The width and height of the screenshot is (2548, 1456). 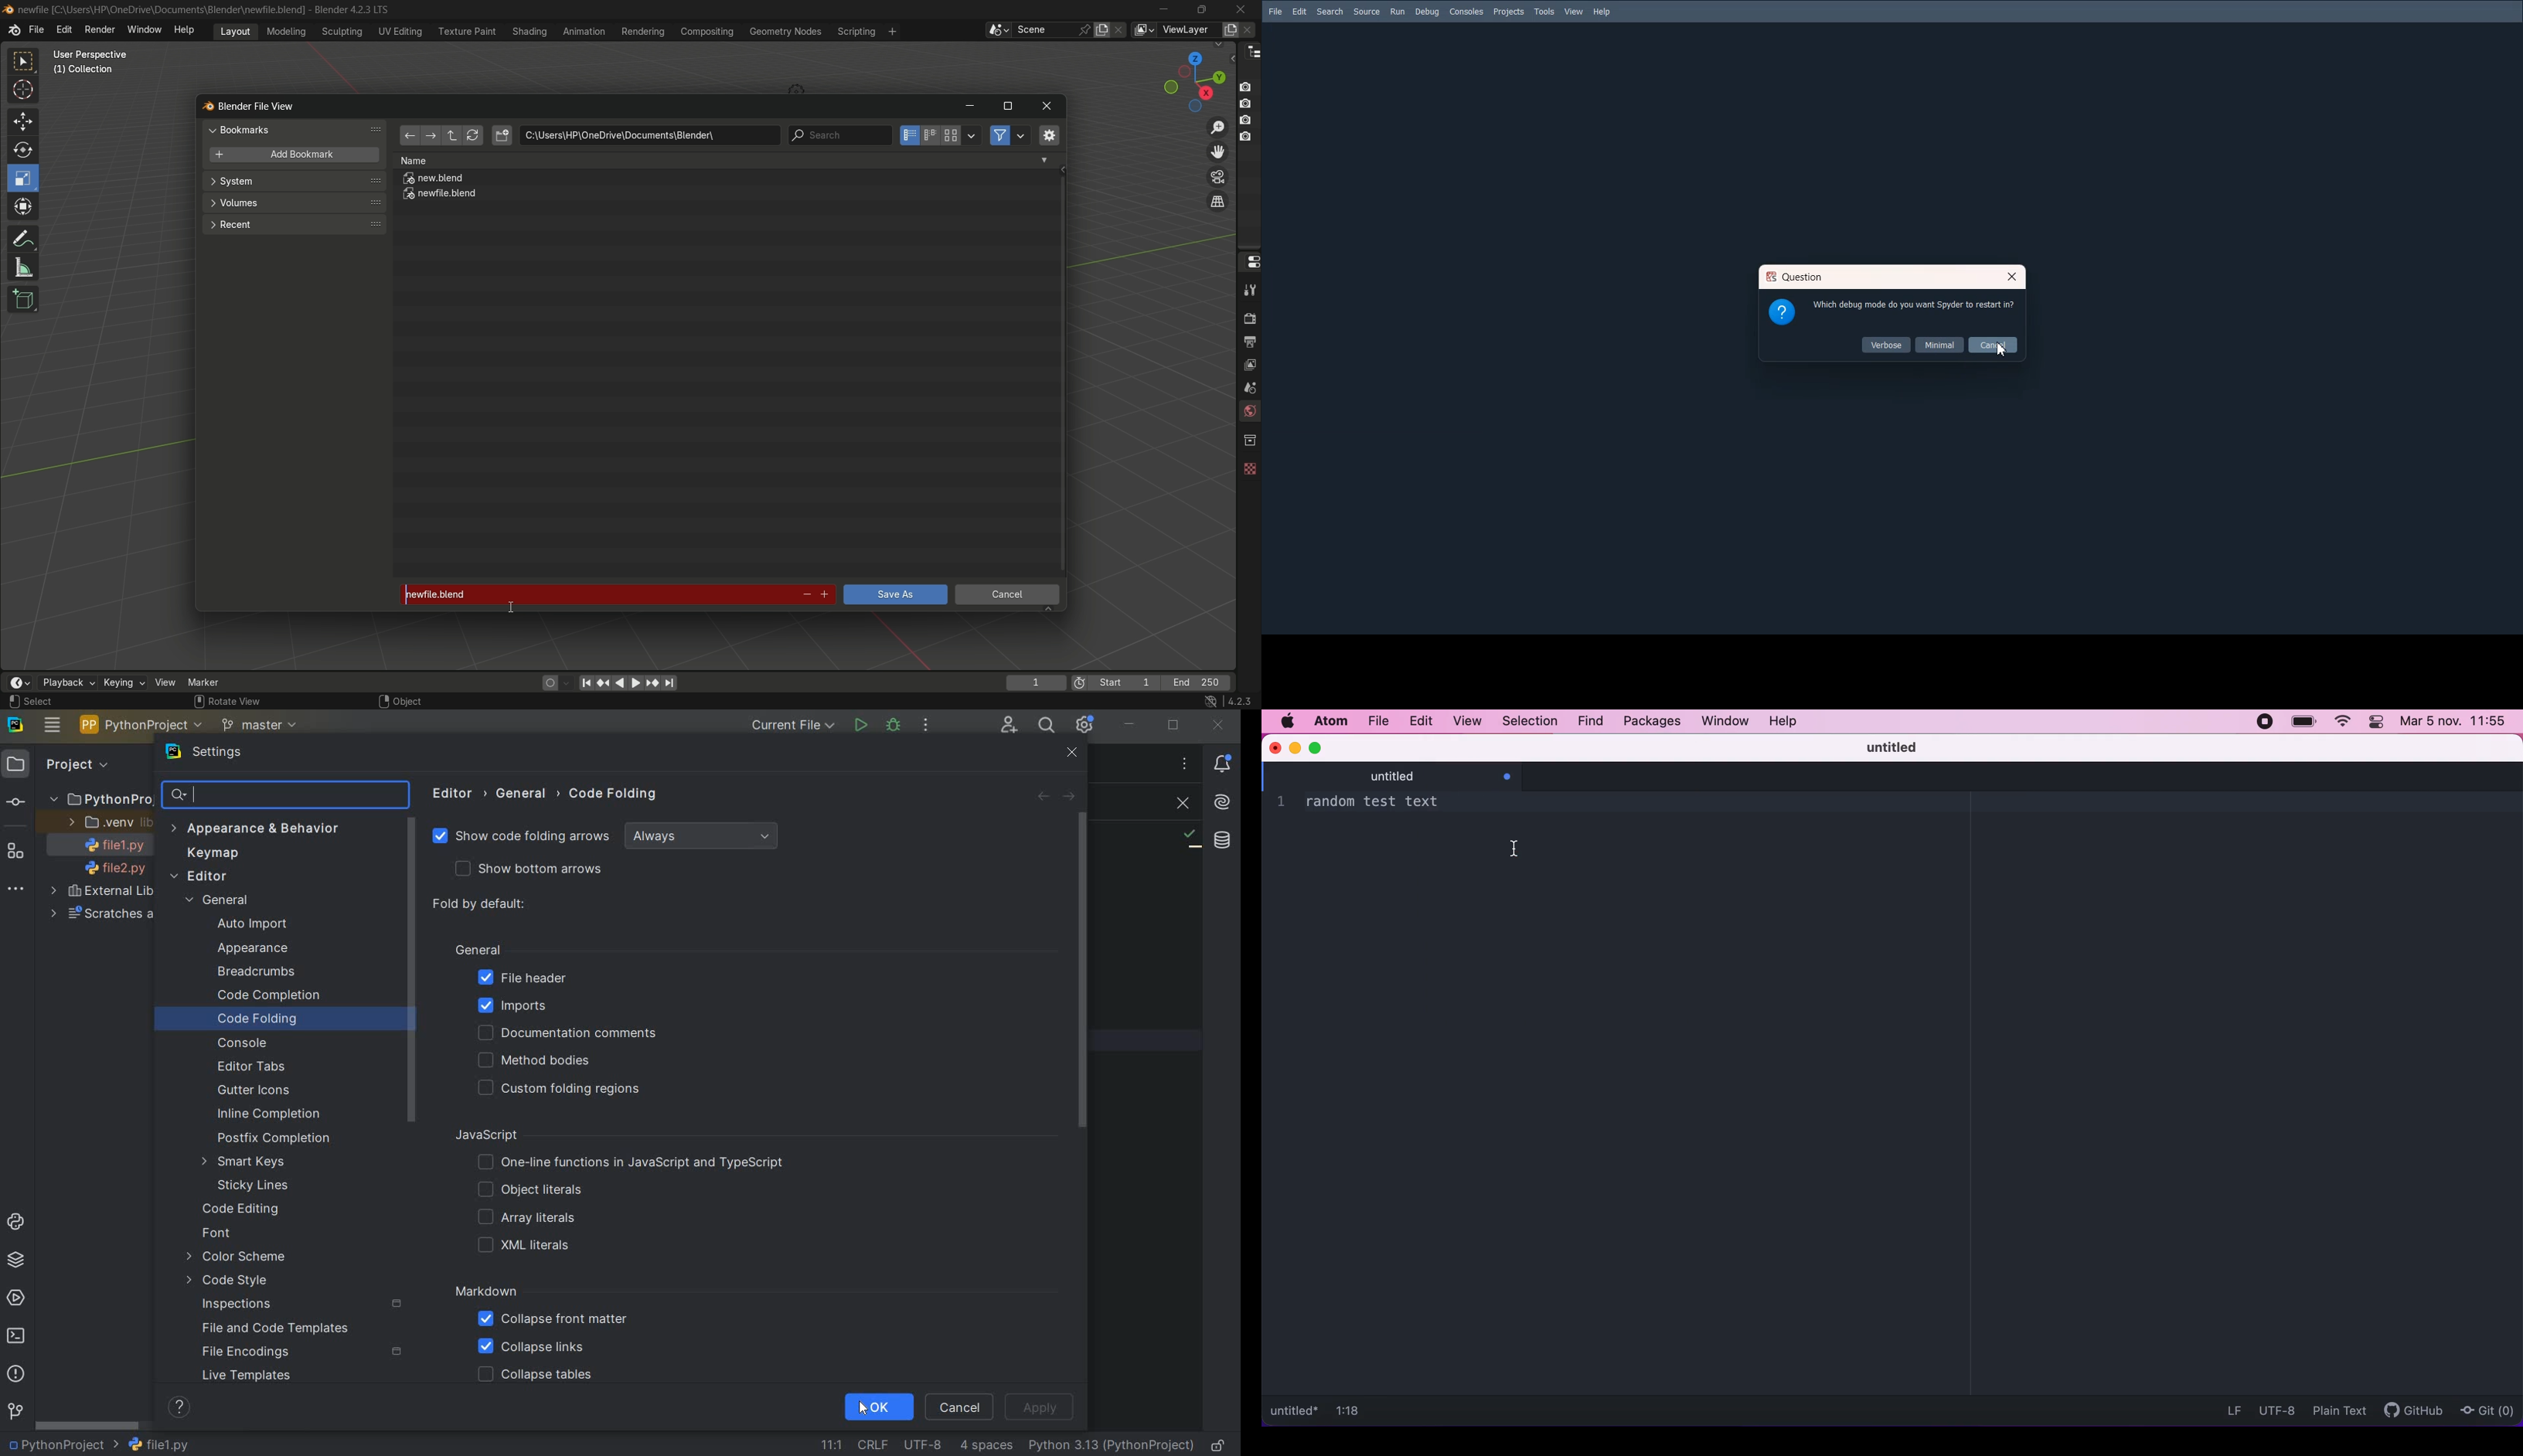 What do you see at coordinates (791, 725) in the screenshot?
I see `CURRENT FILE` at bounding box center [791, 725].